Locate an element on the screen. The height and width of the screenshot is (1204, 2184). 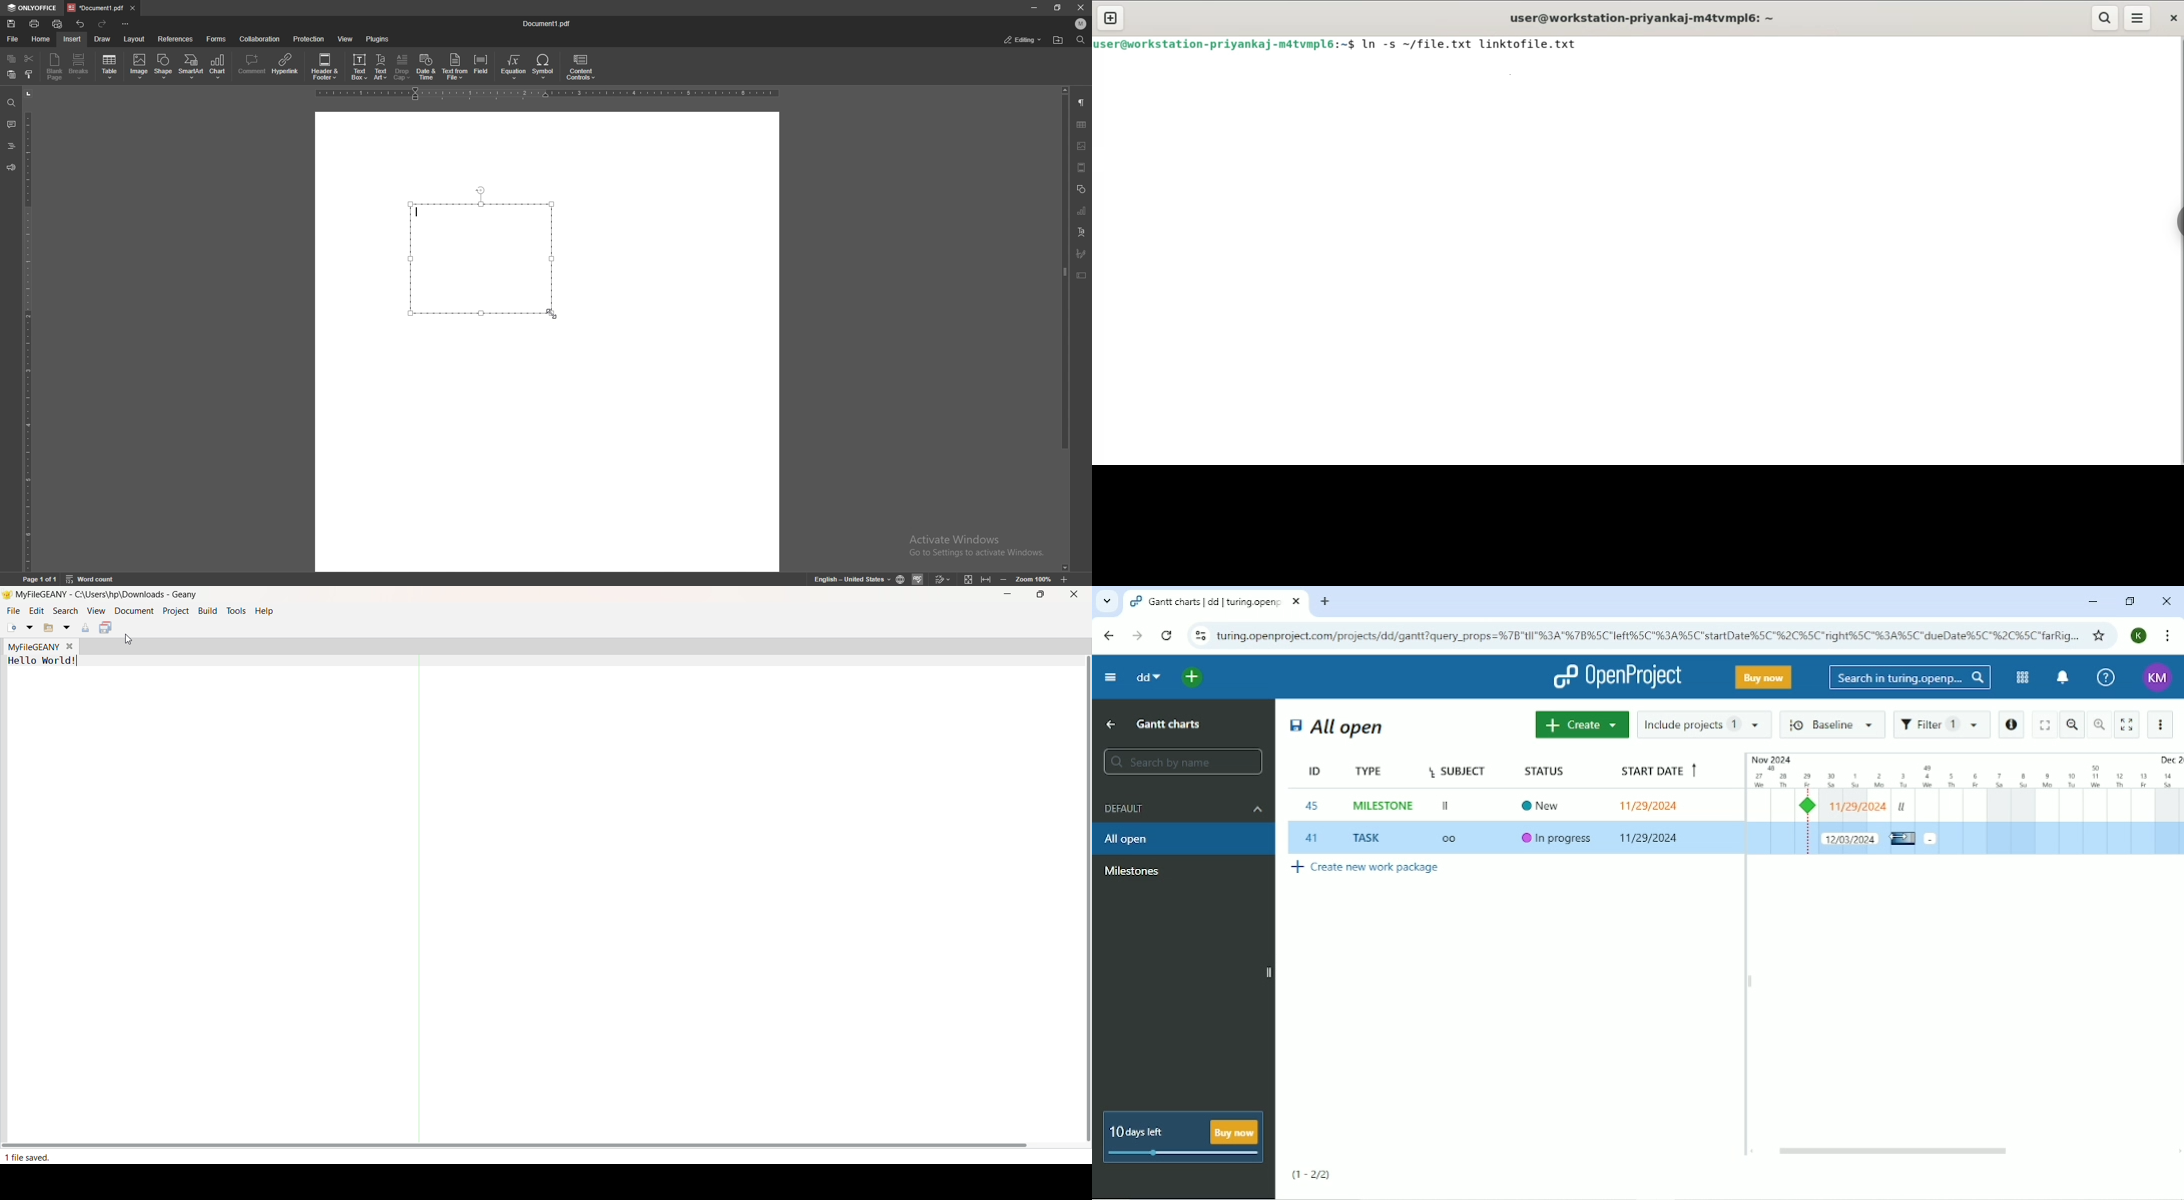
Gantt charts is located at coordinates (1171, 723).